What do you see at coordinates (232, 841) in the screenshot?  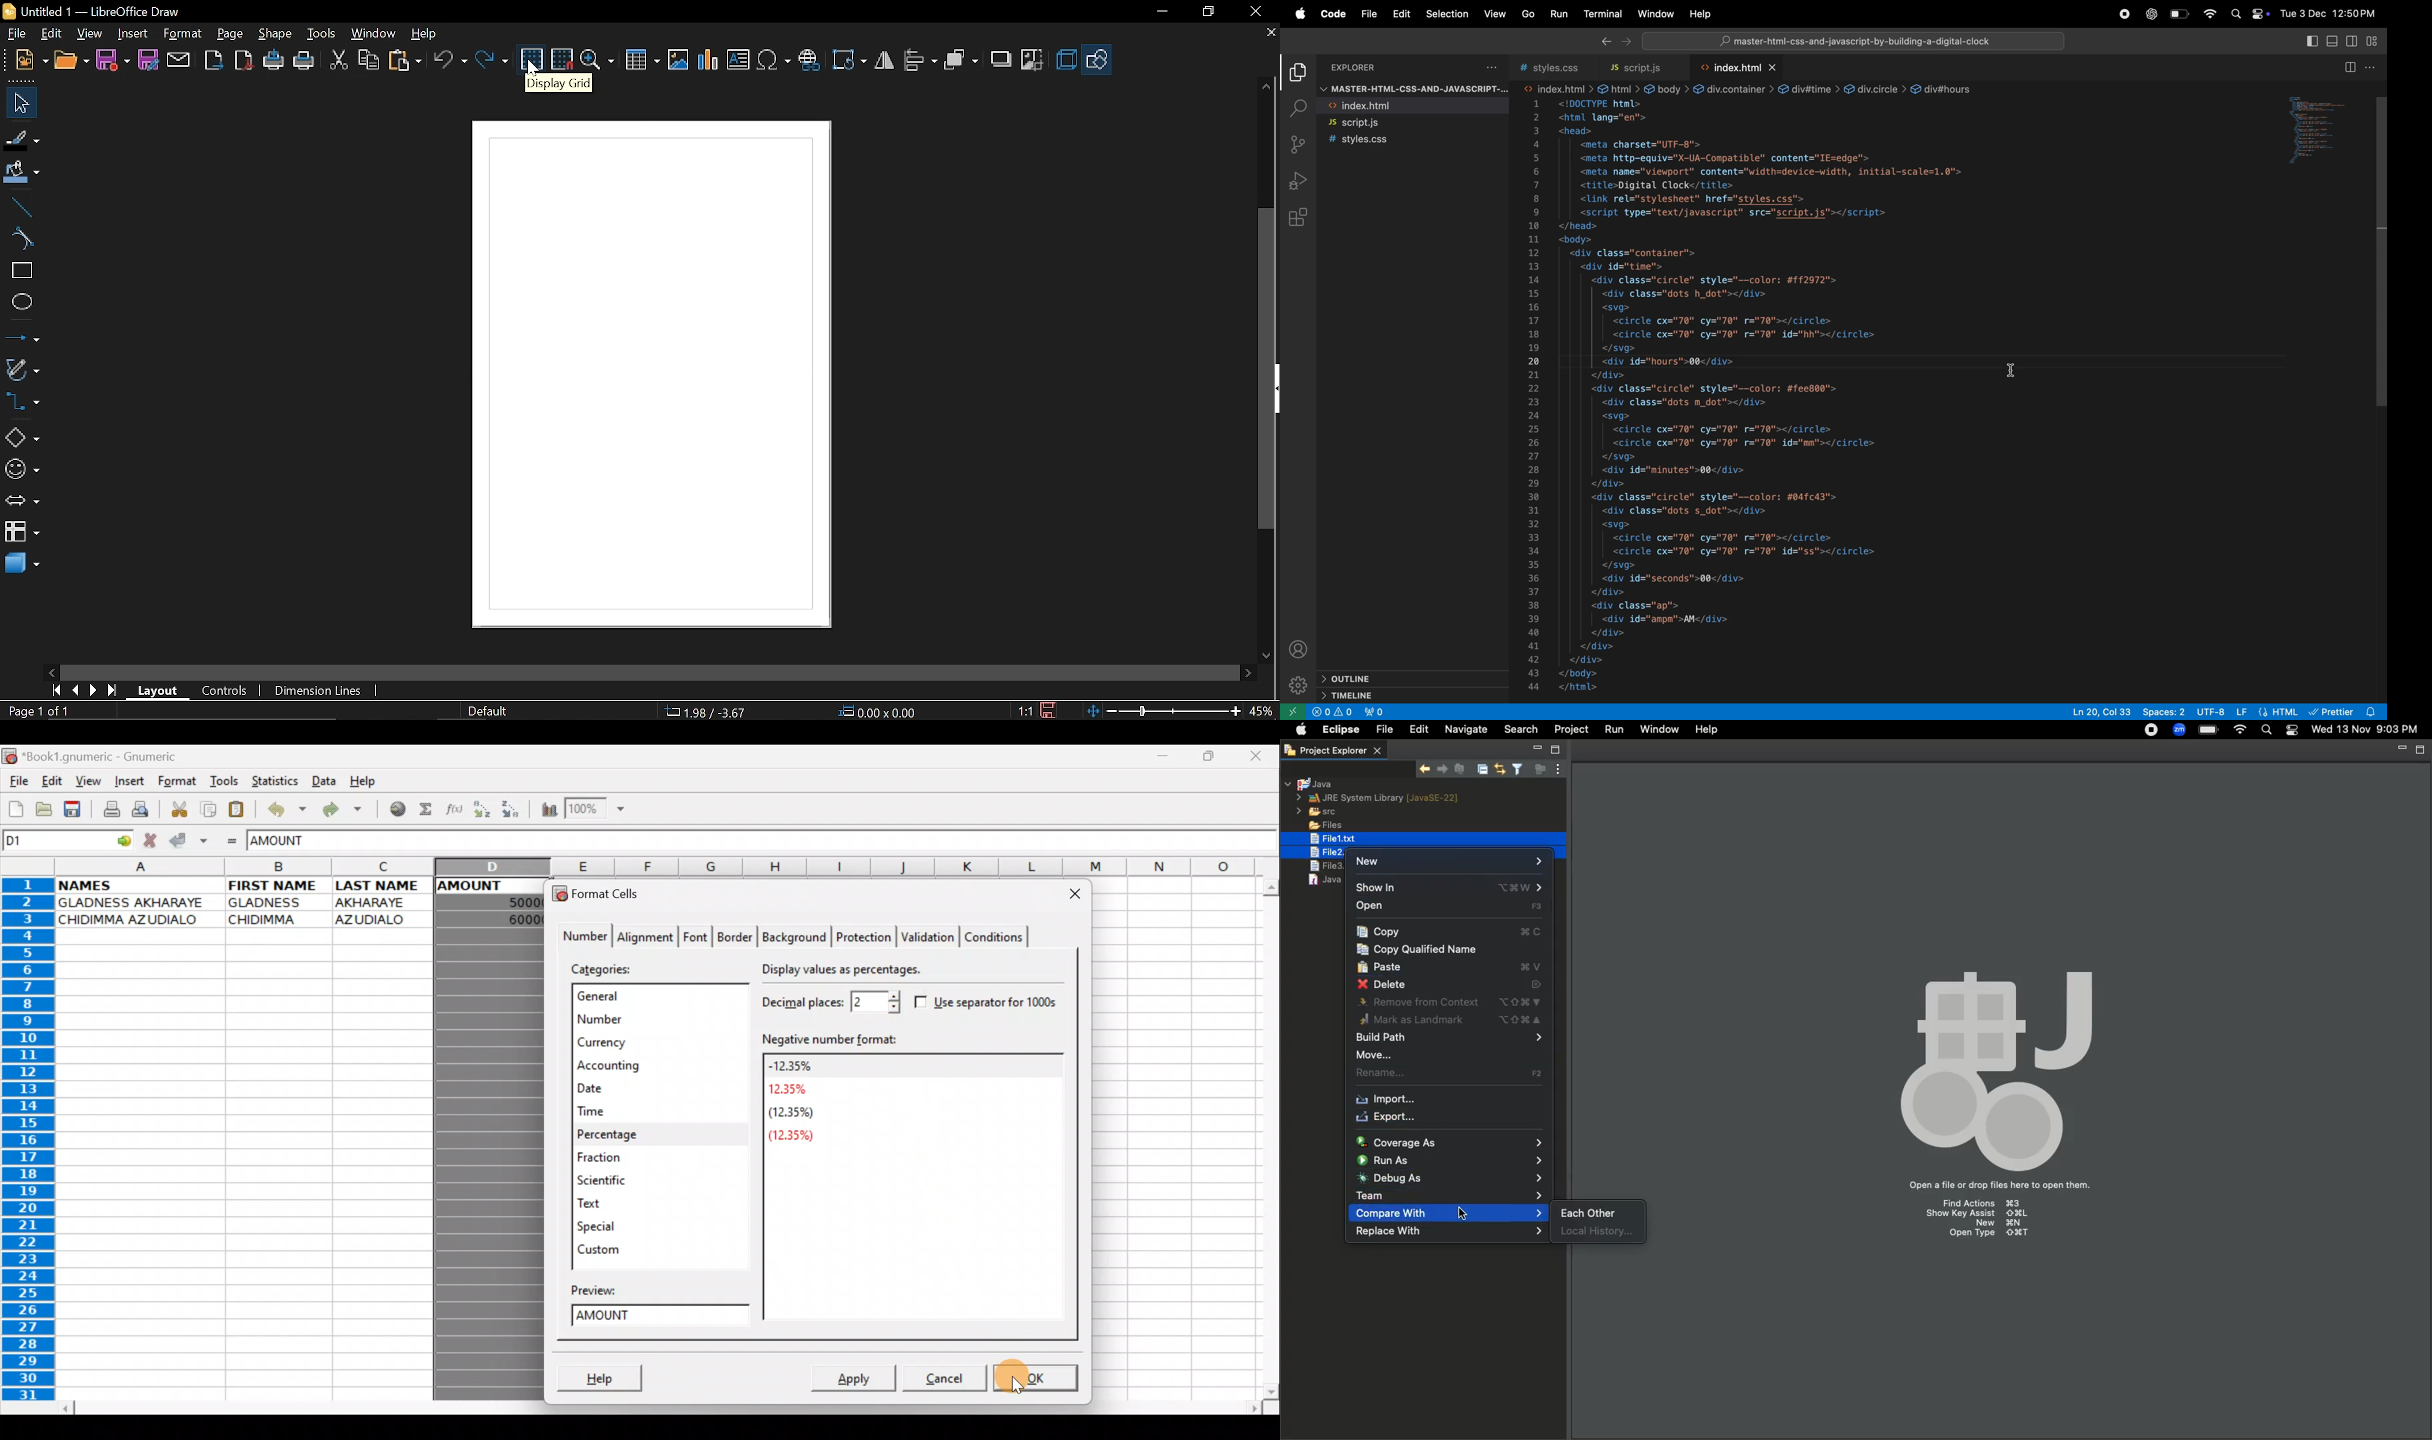 I see `Enter formula` at bounding box center [232, 841].